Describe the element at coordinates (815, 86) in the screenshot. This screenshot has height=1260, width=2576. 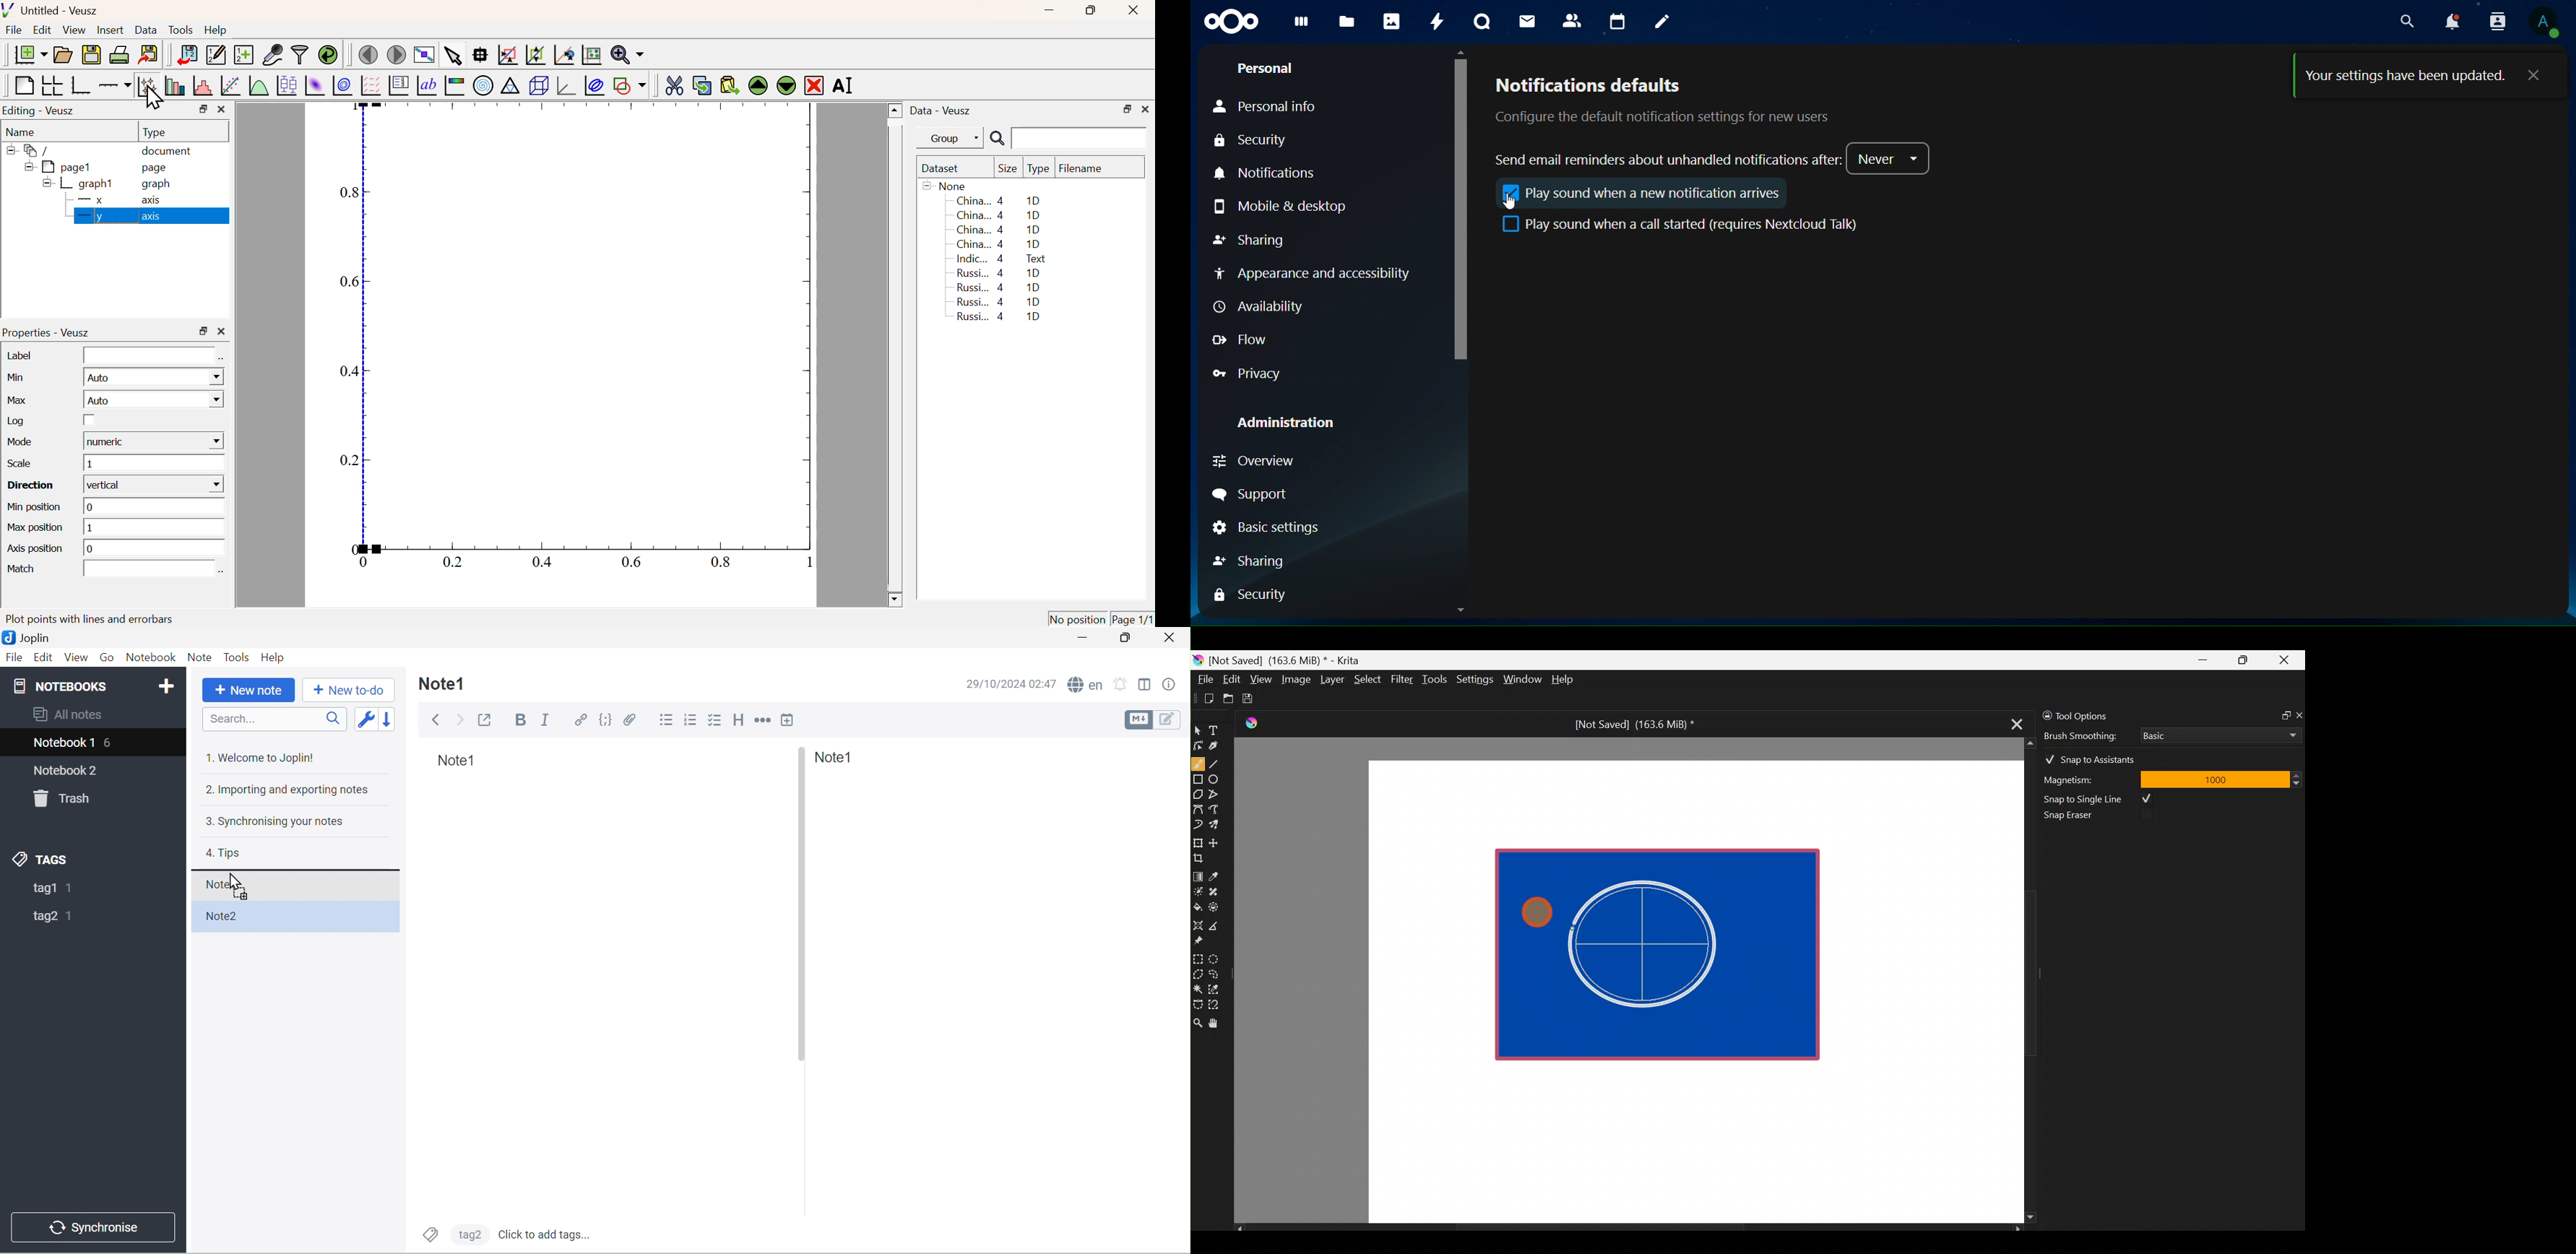
I see `Remove` at that location.